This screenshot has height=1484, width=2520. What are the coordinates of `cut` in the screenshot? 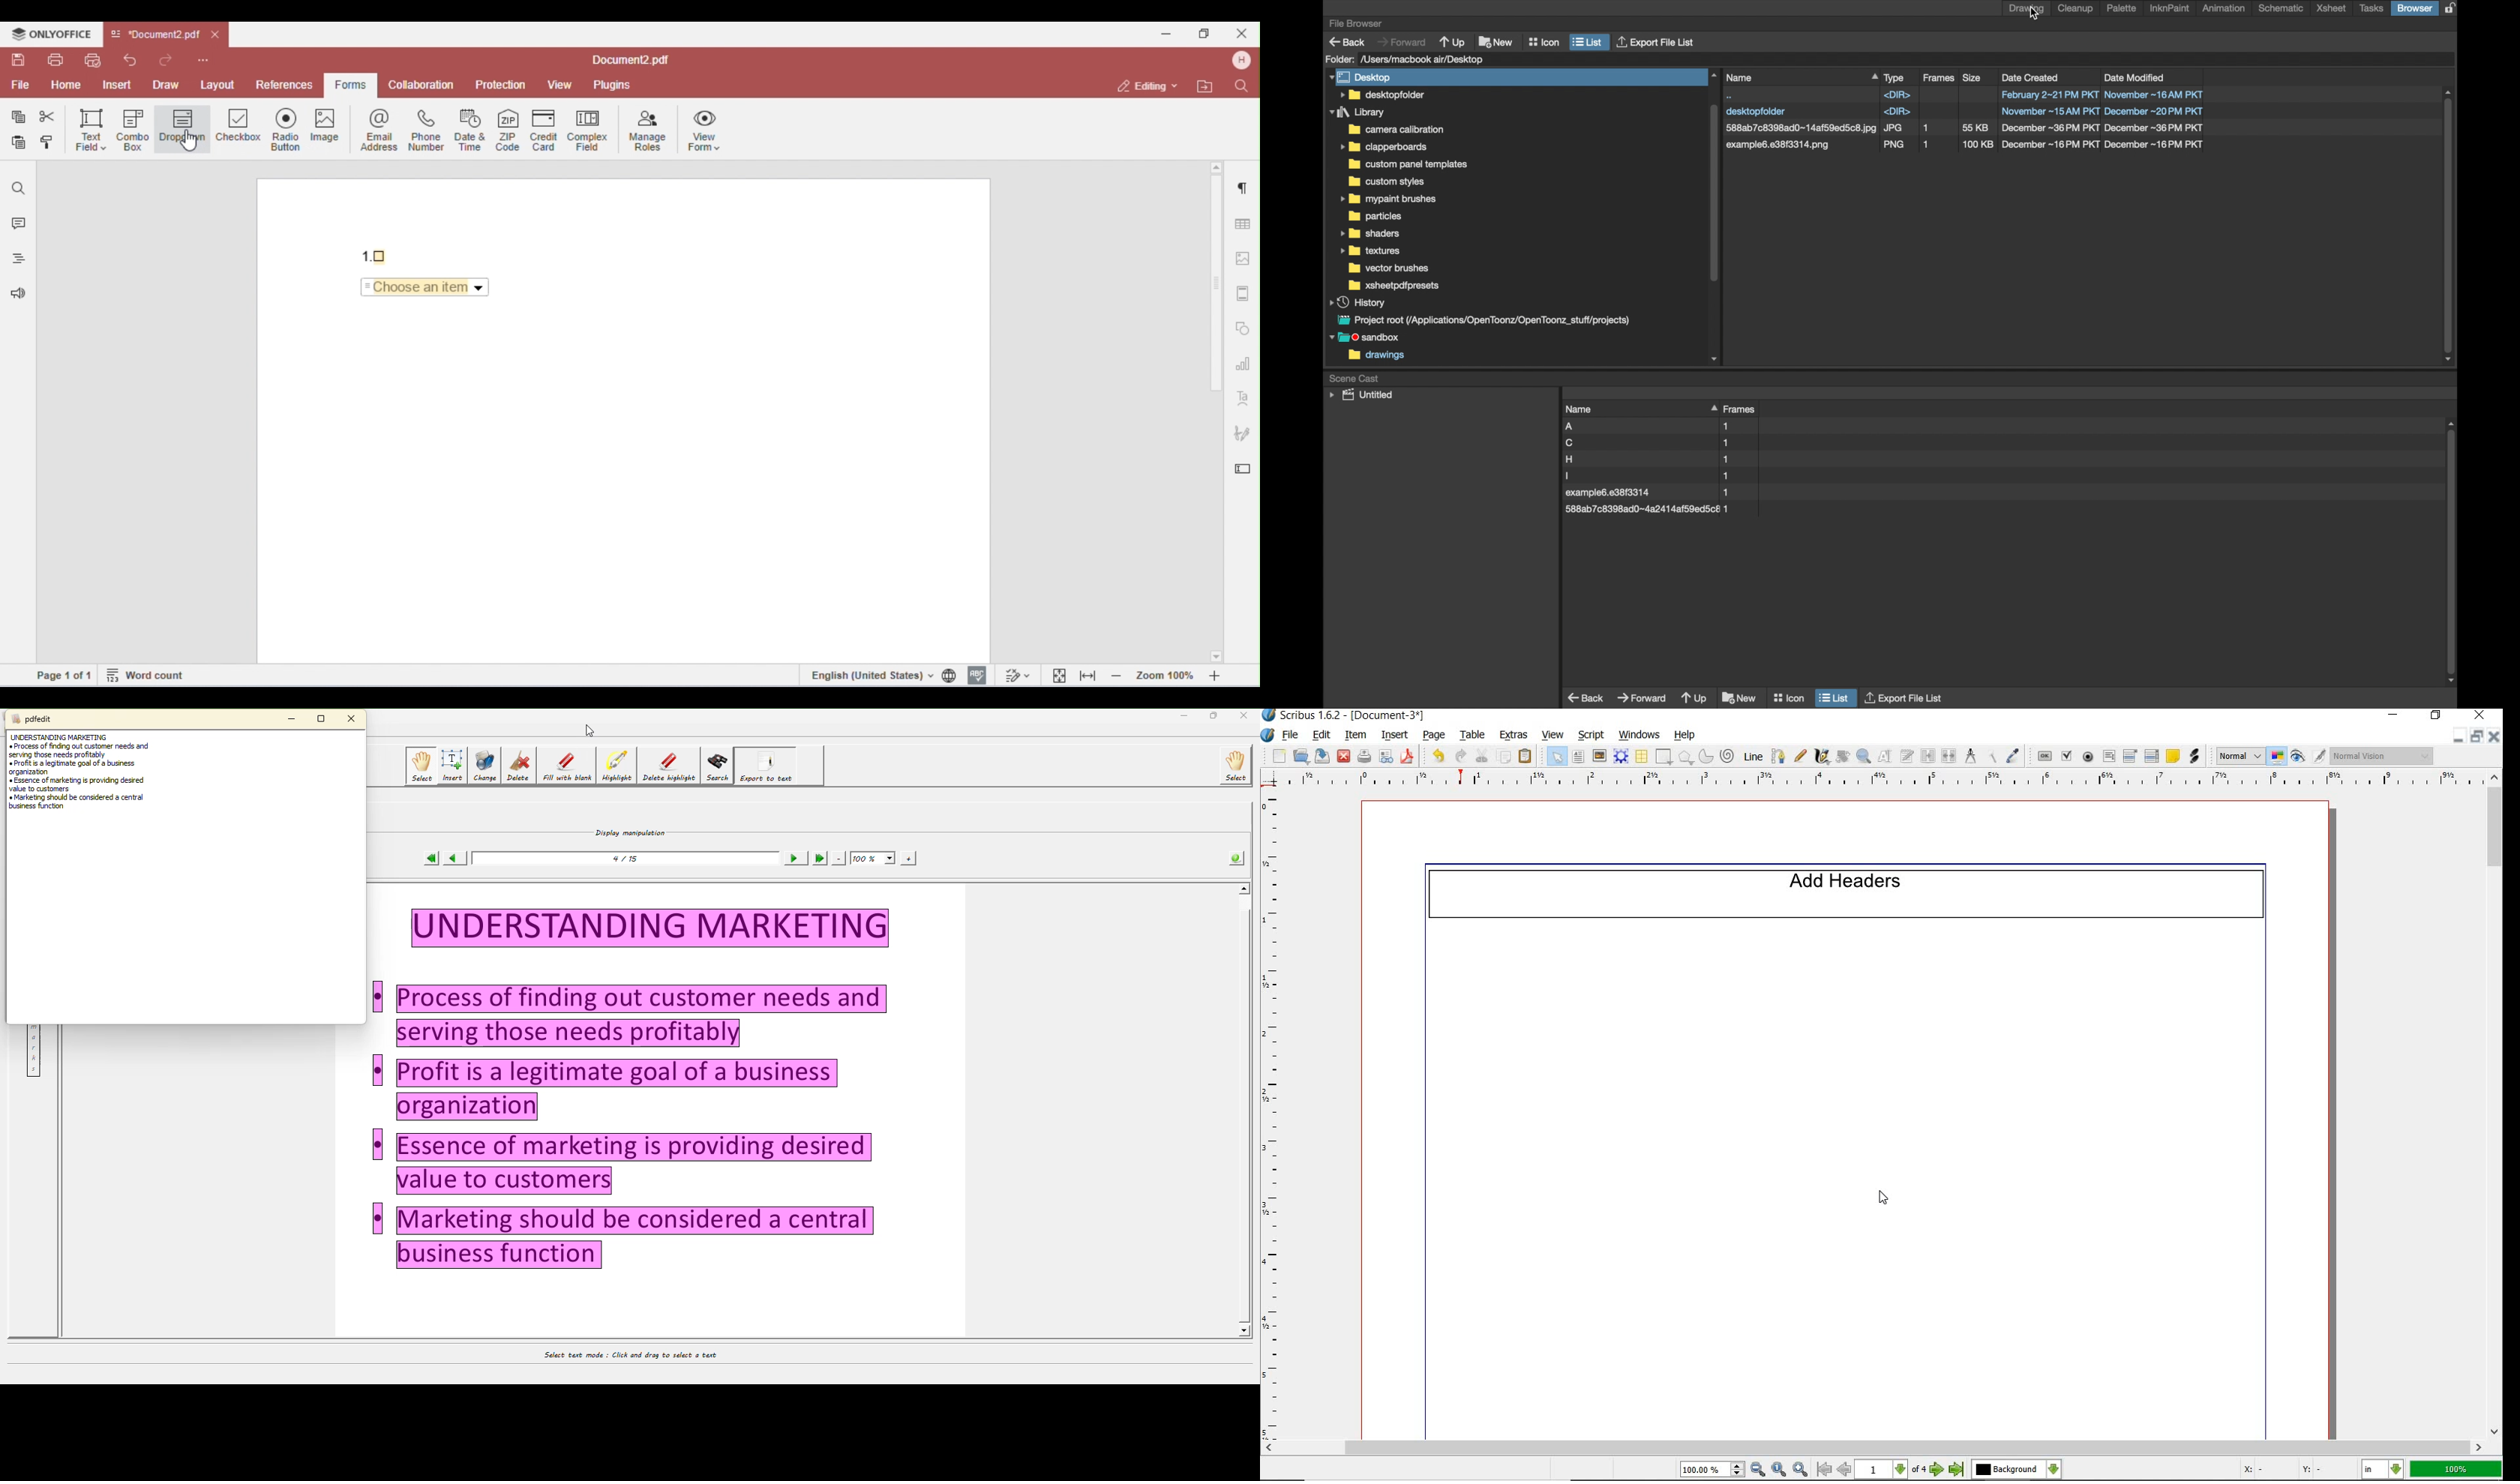 It's located at (1482, 756).